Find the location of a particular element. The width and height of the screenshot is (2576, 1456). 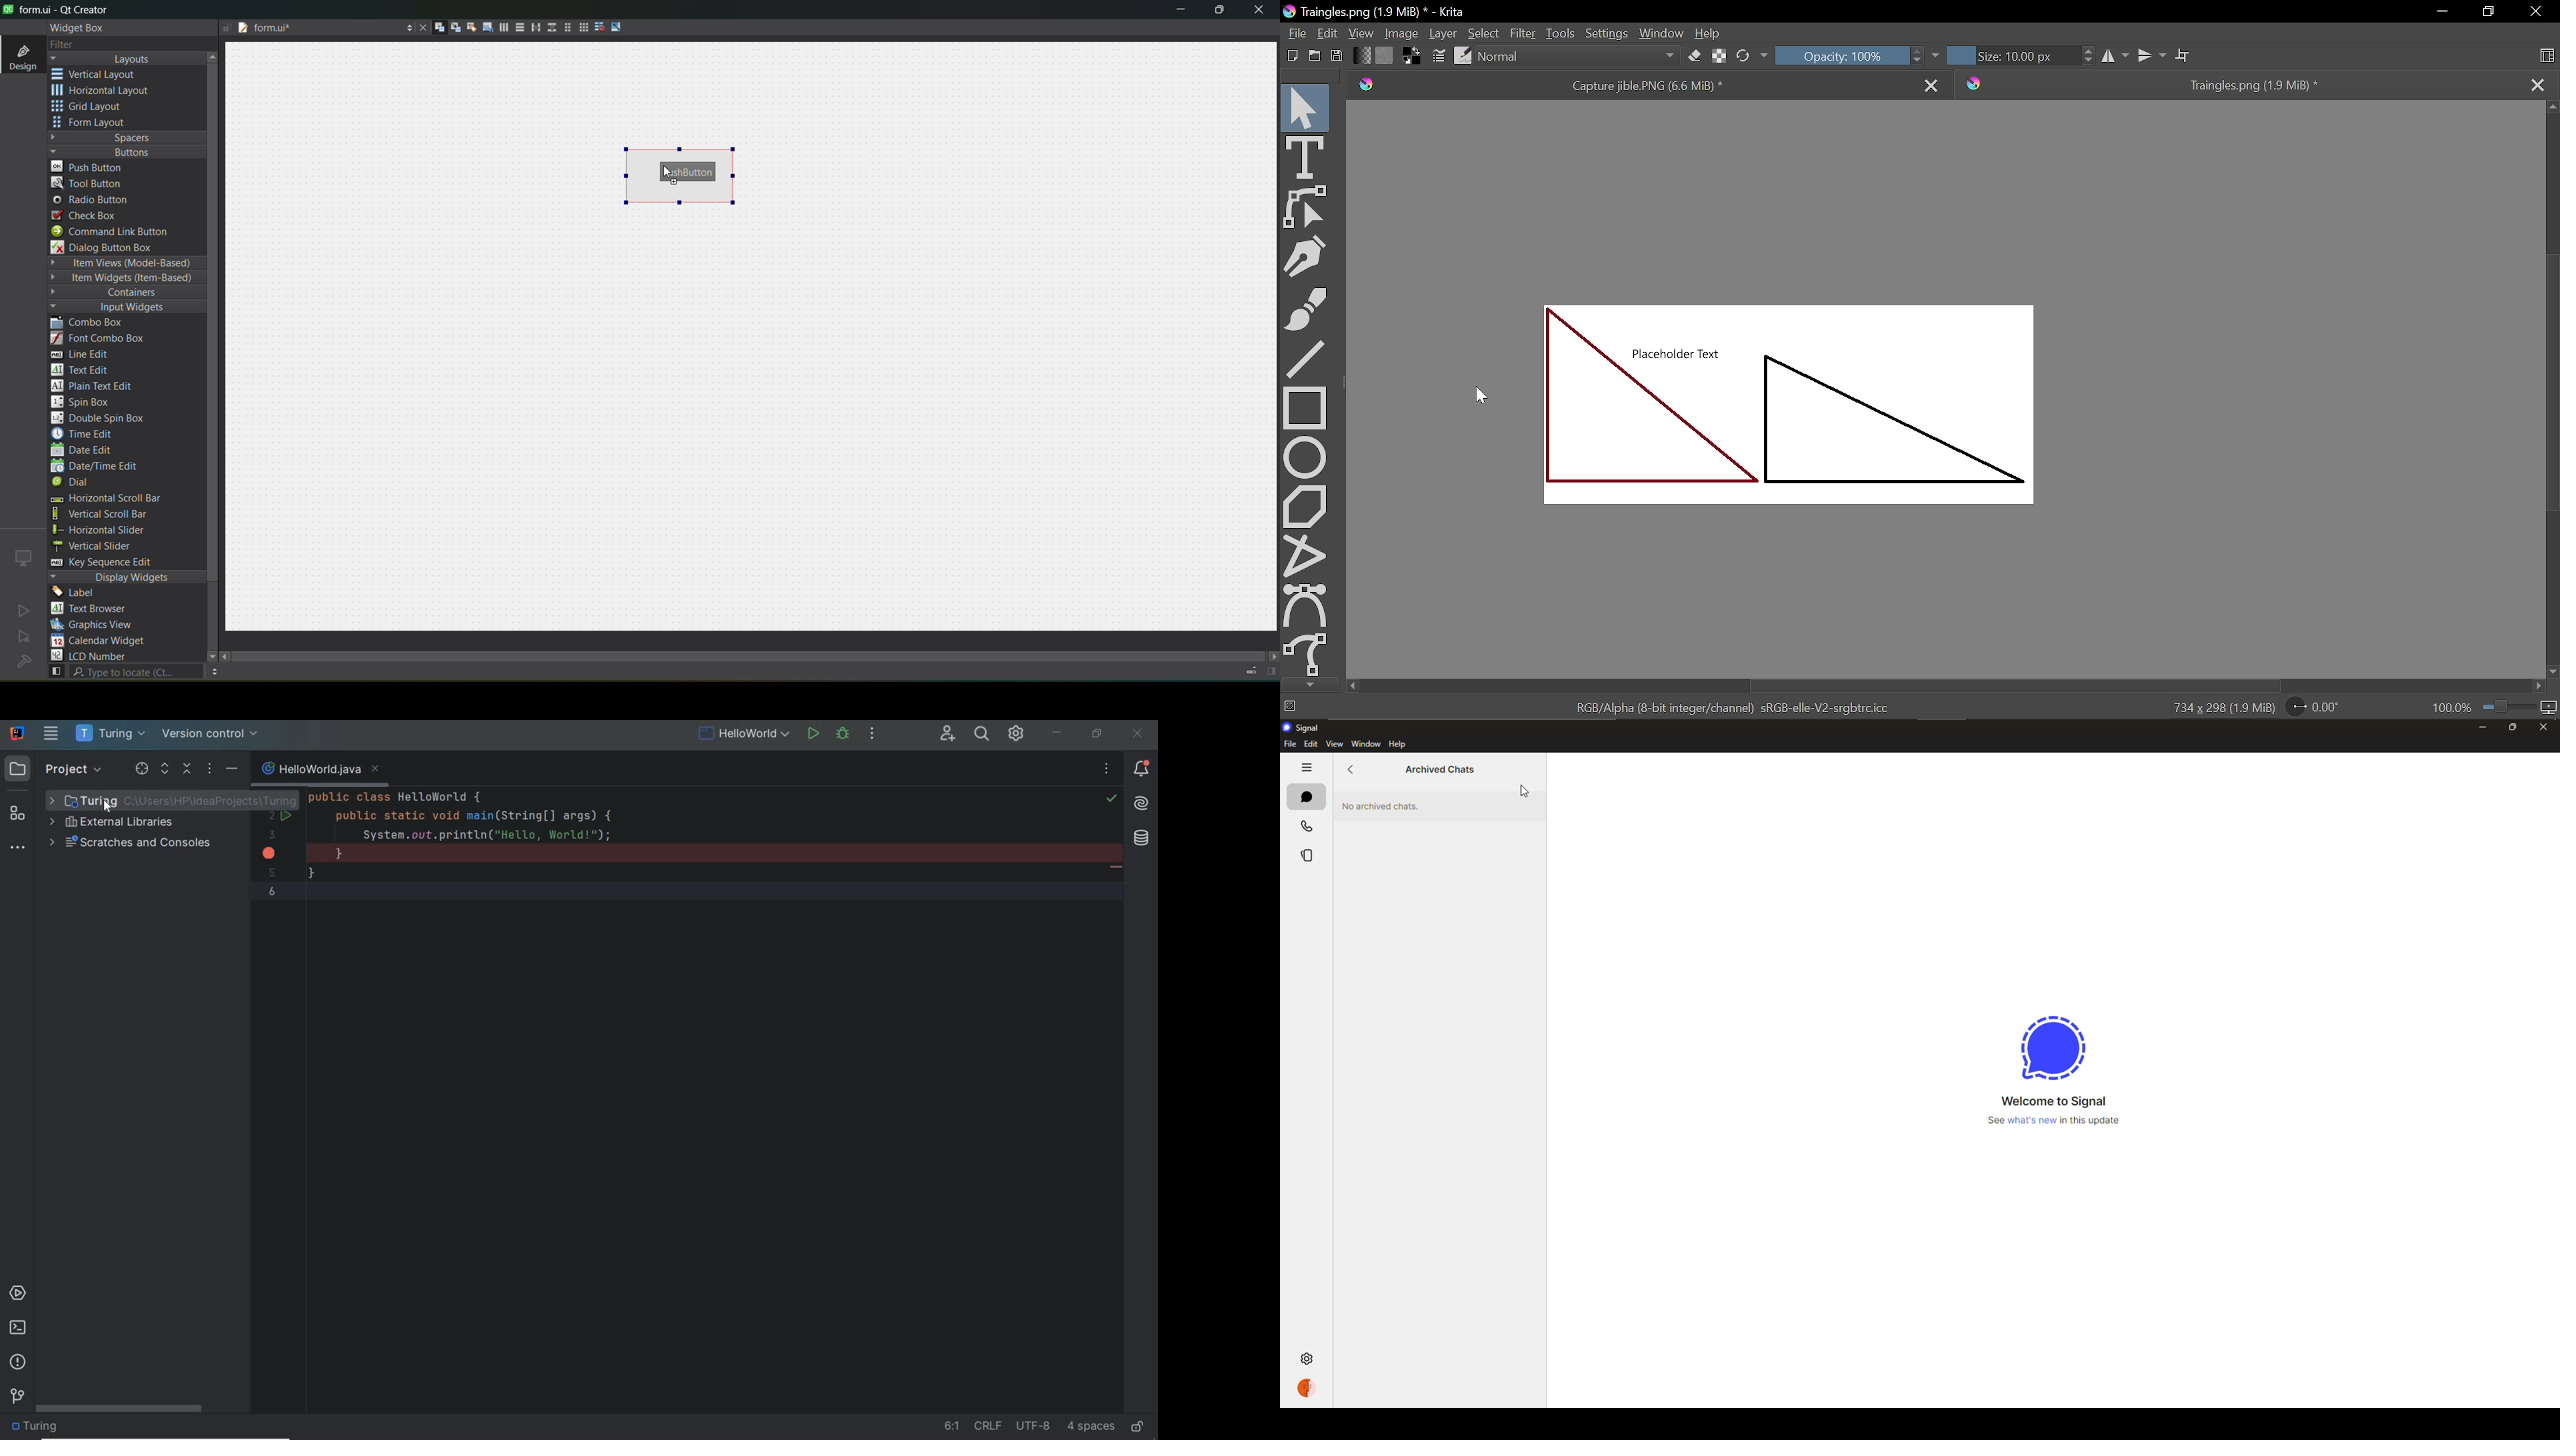

layout vertically is located at coordinates (516, 27).